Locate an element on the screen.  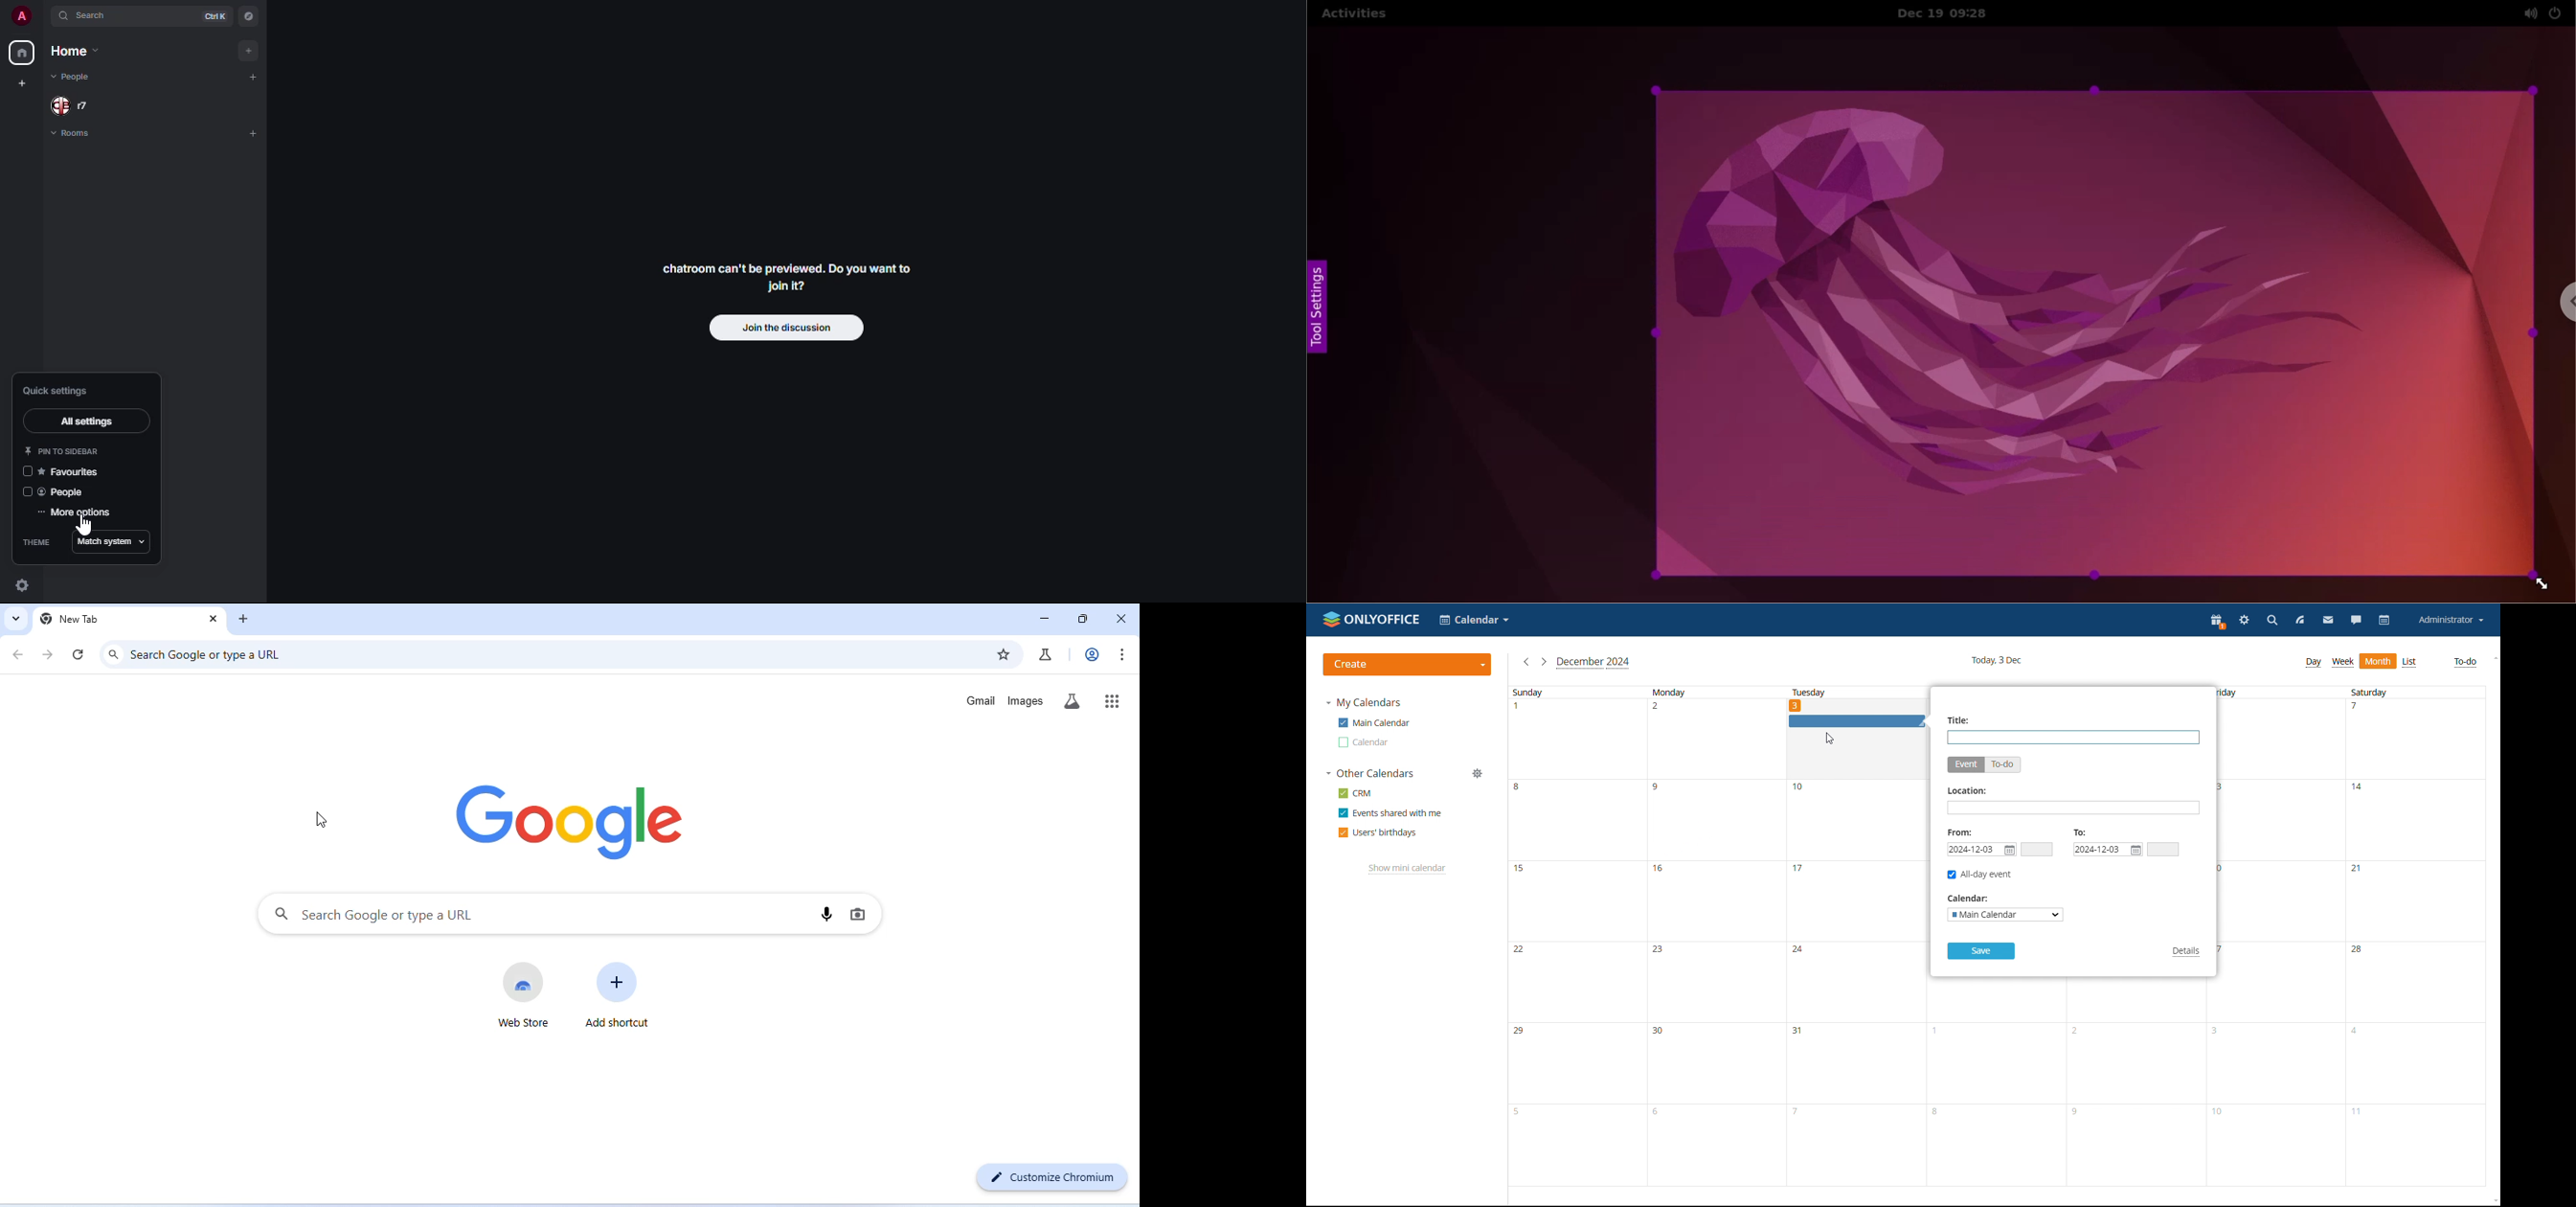
rooms is located at coordinates (76, 135).